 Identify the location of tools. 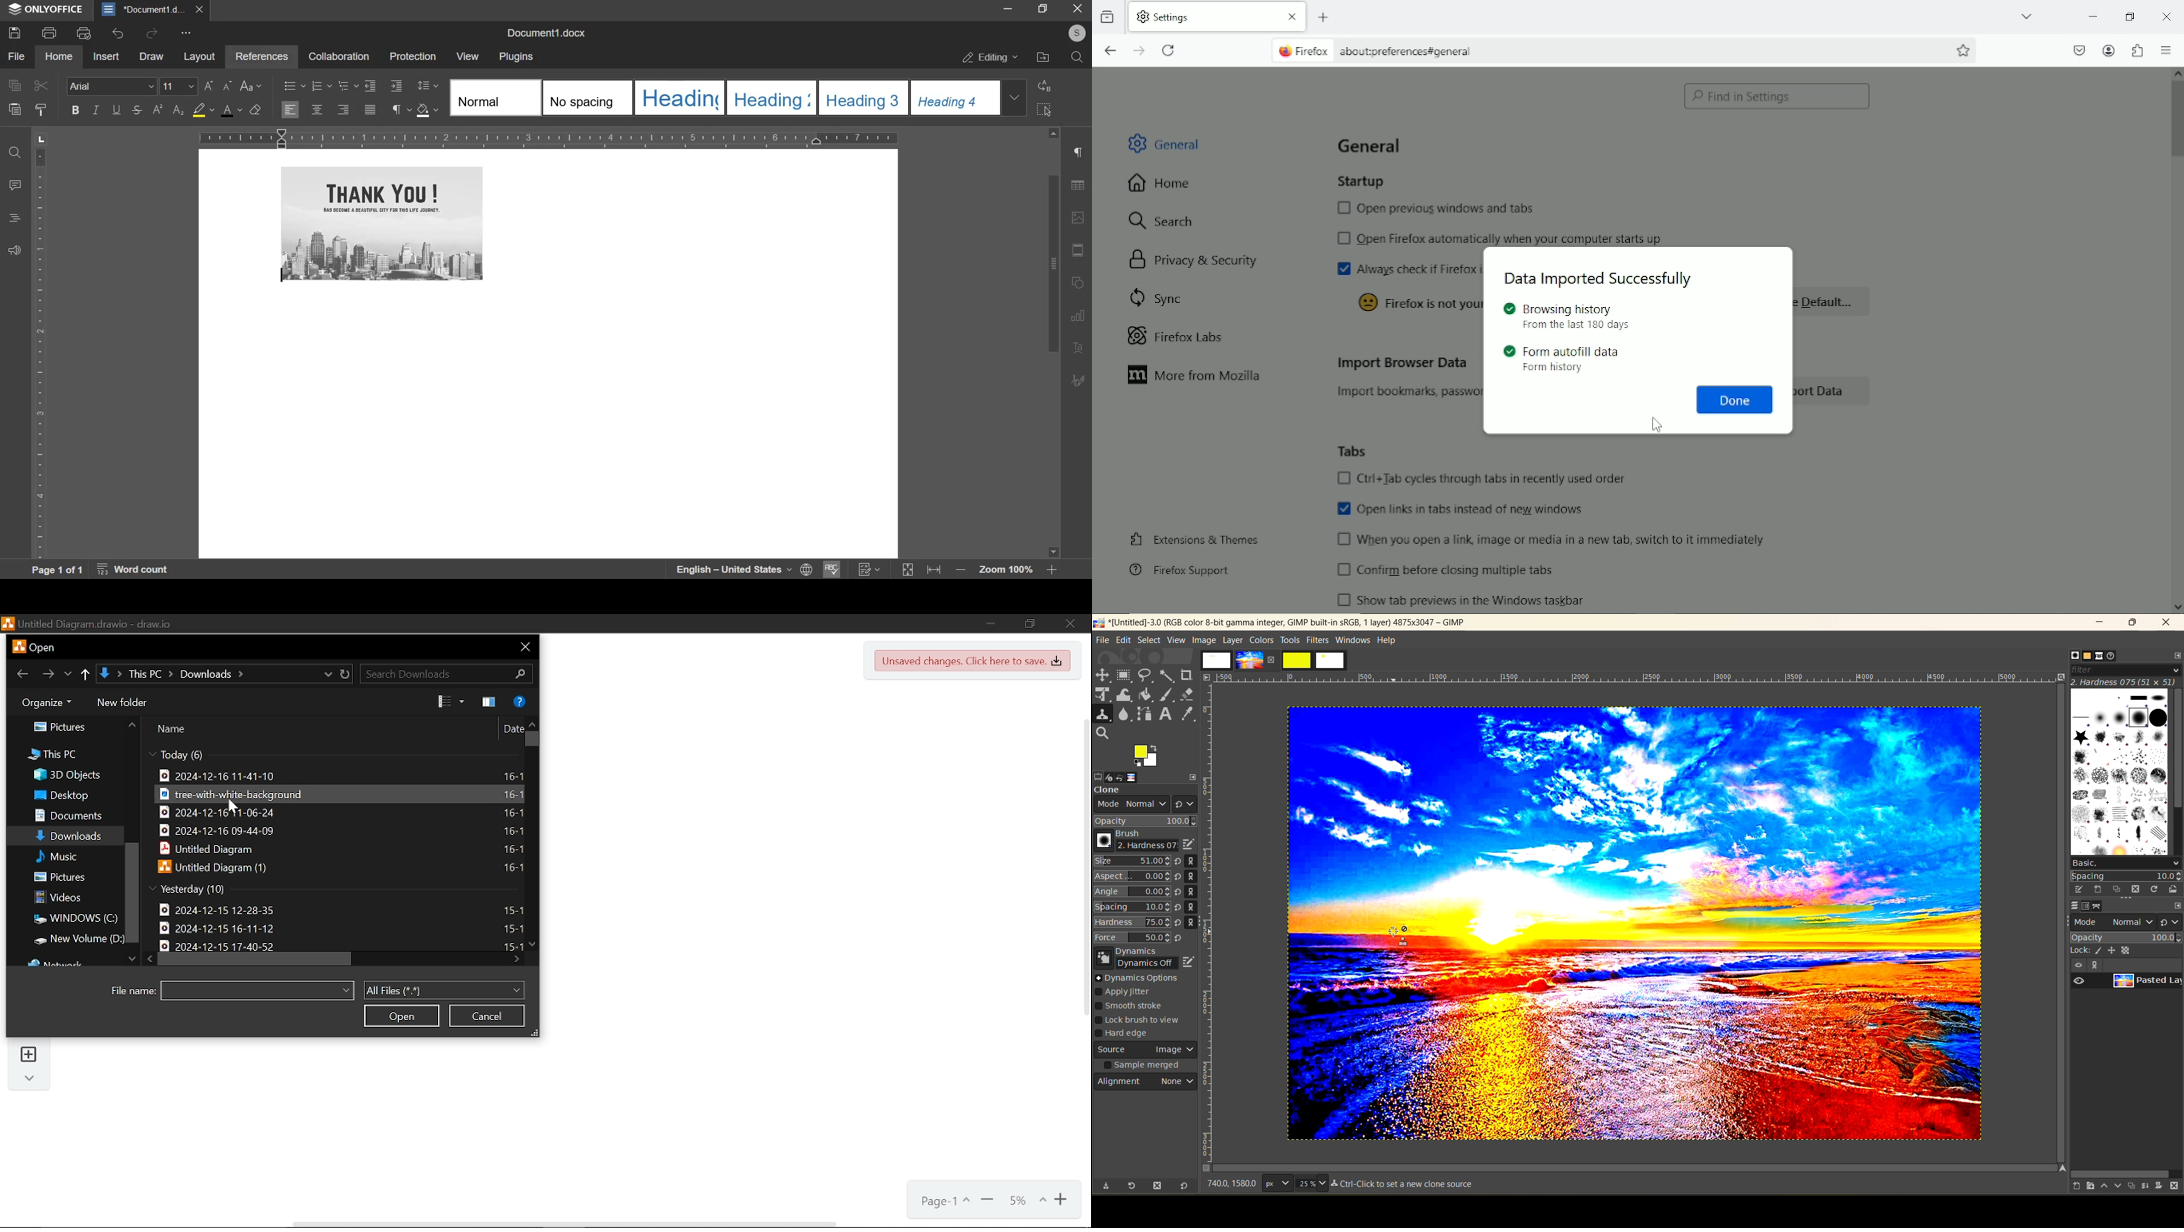
(1290, 640).